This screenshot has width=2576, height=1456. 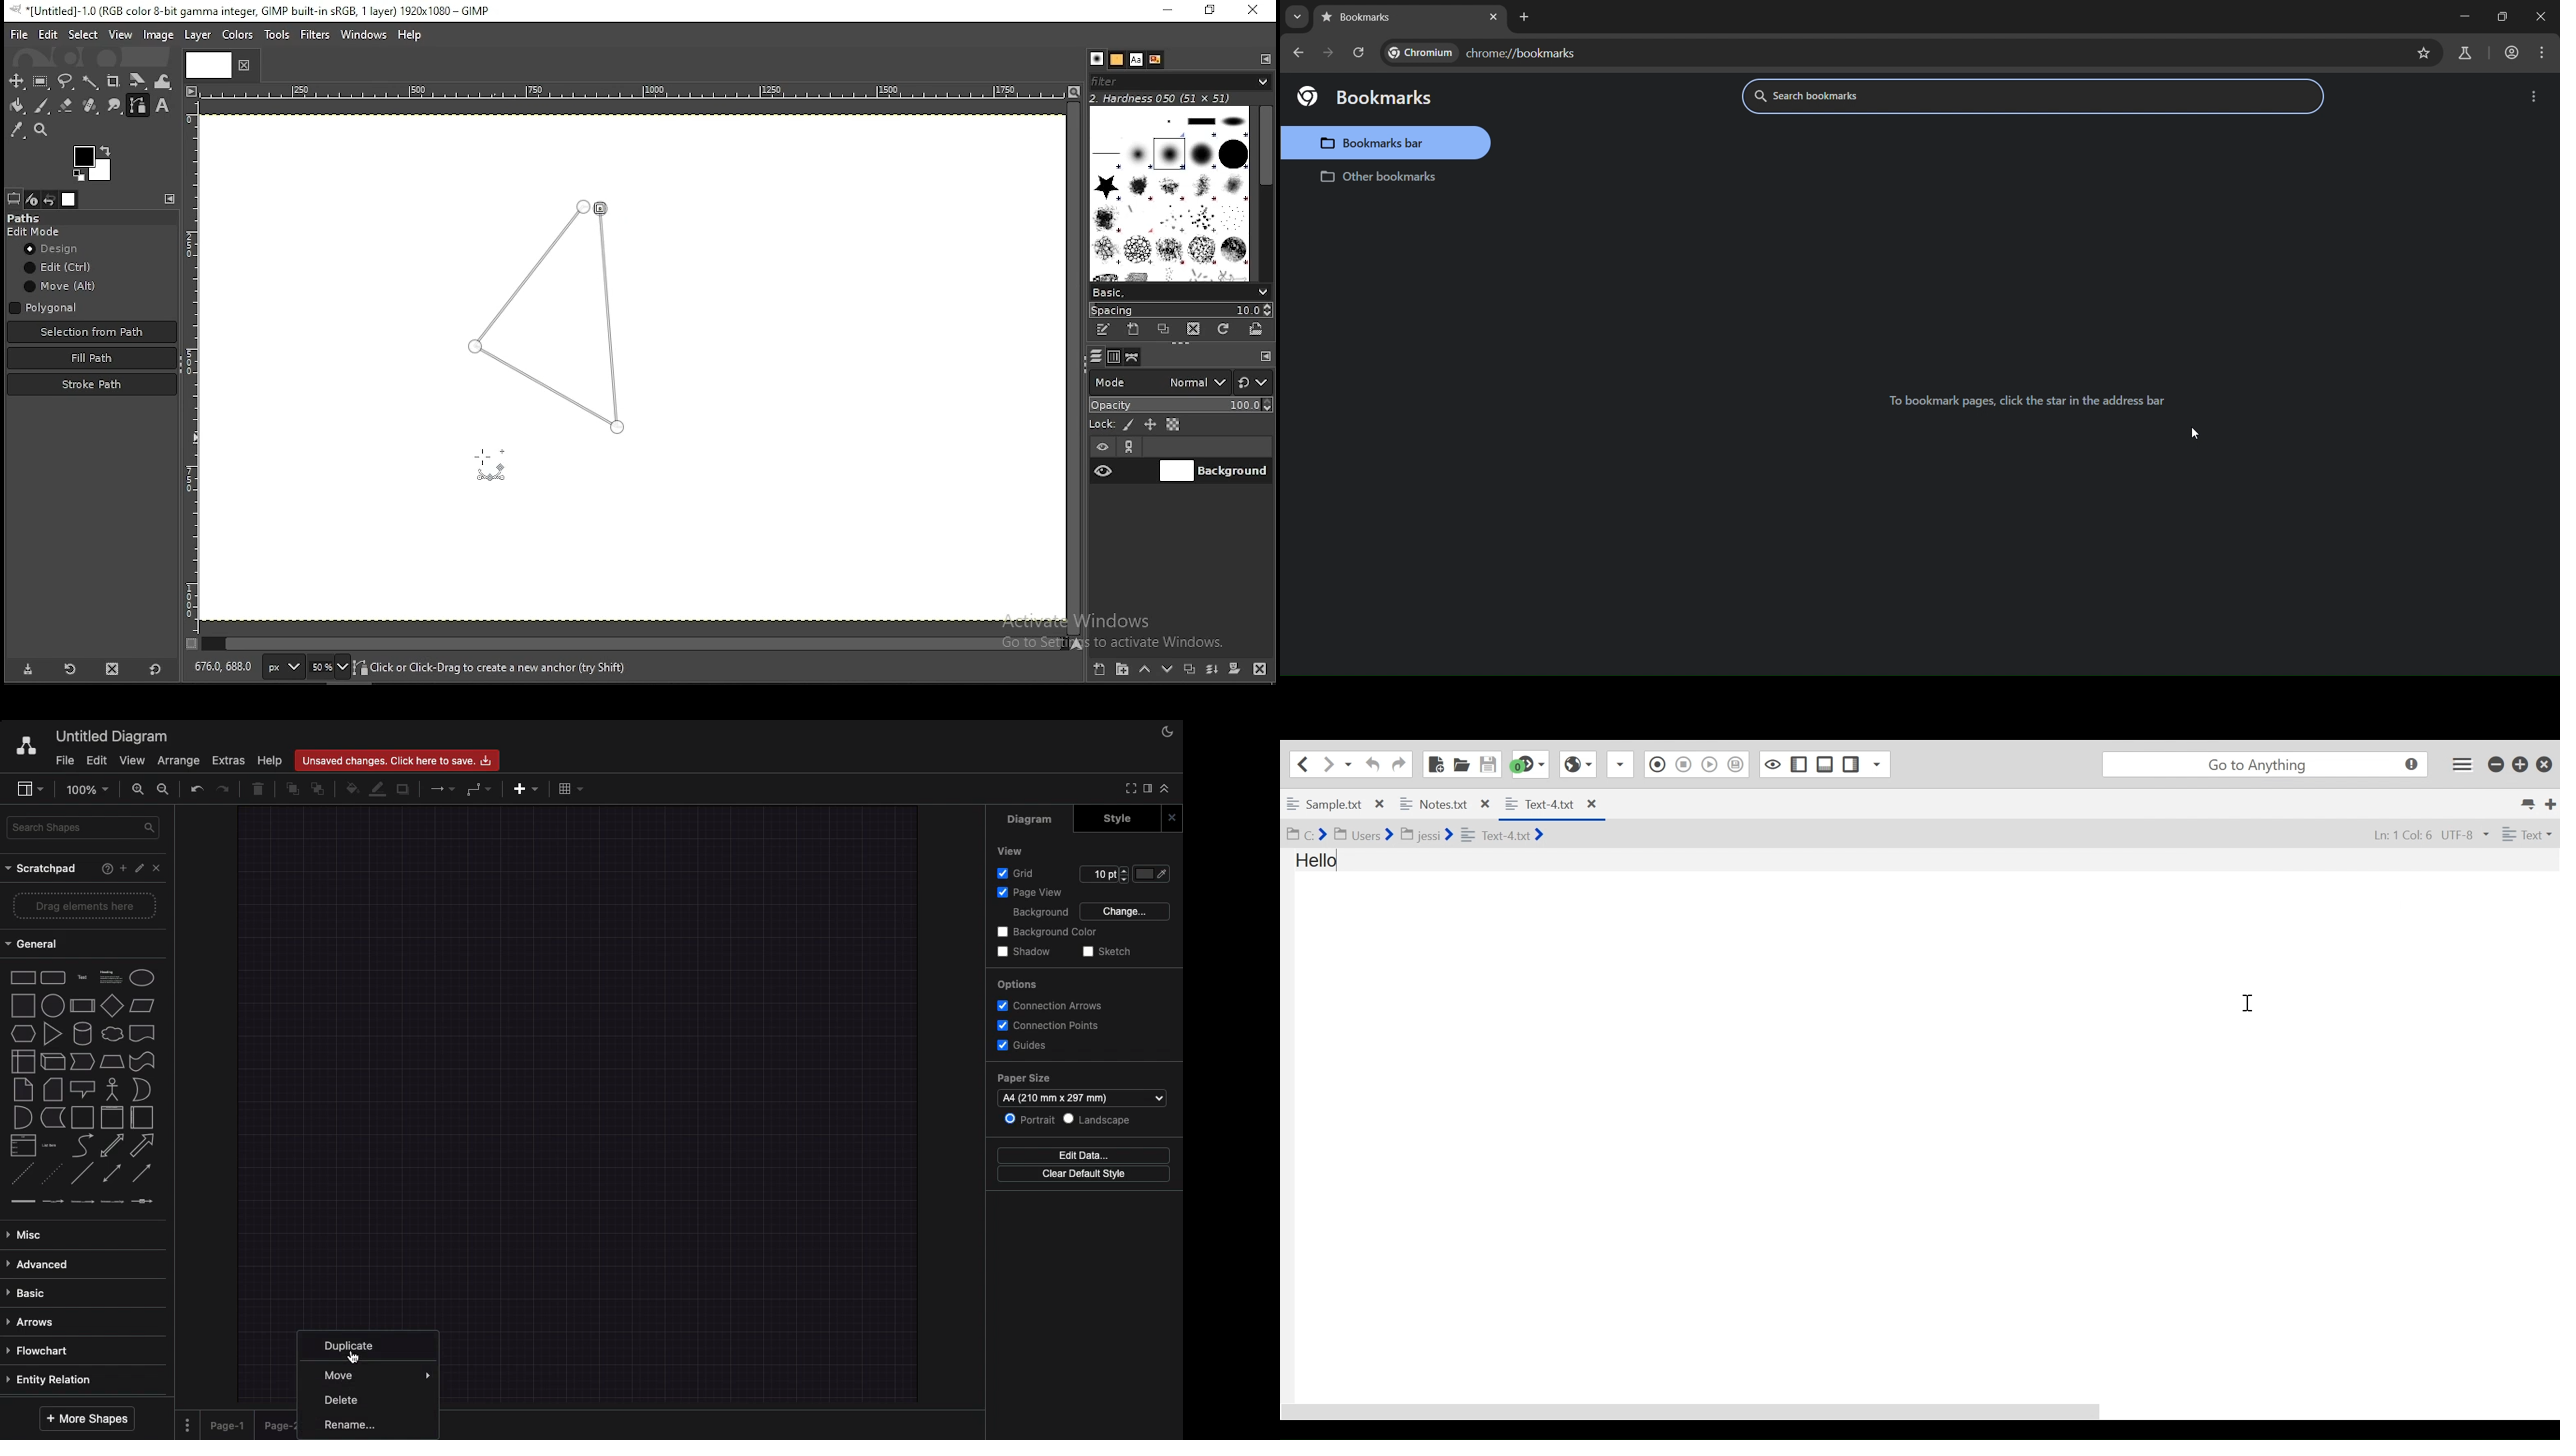 I want to click on Recording in Macro, so click(x=1657, y=765).